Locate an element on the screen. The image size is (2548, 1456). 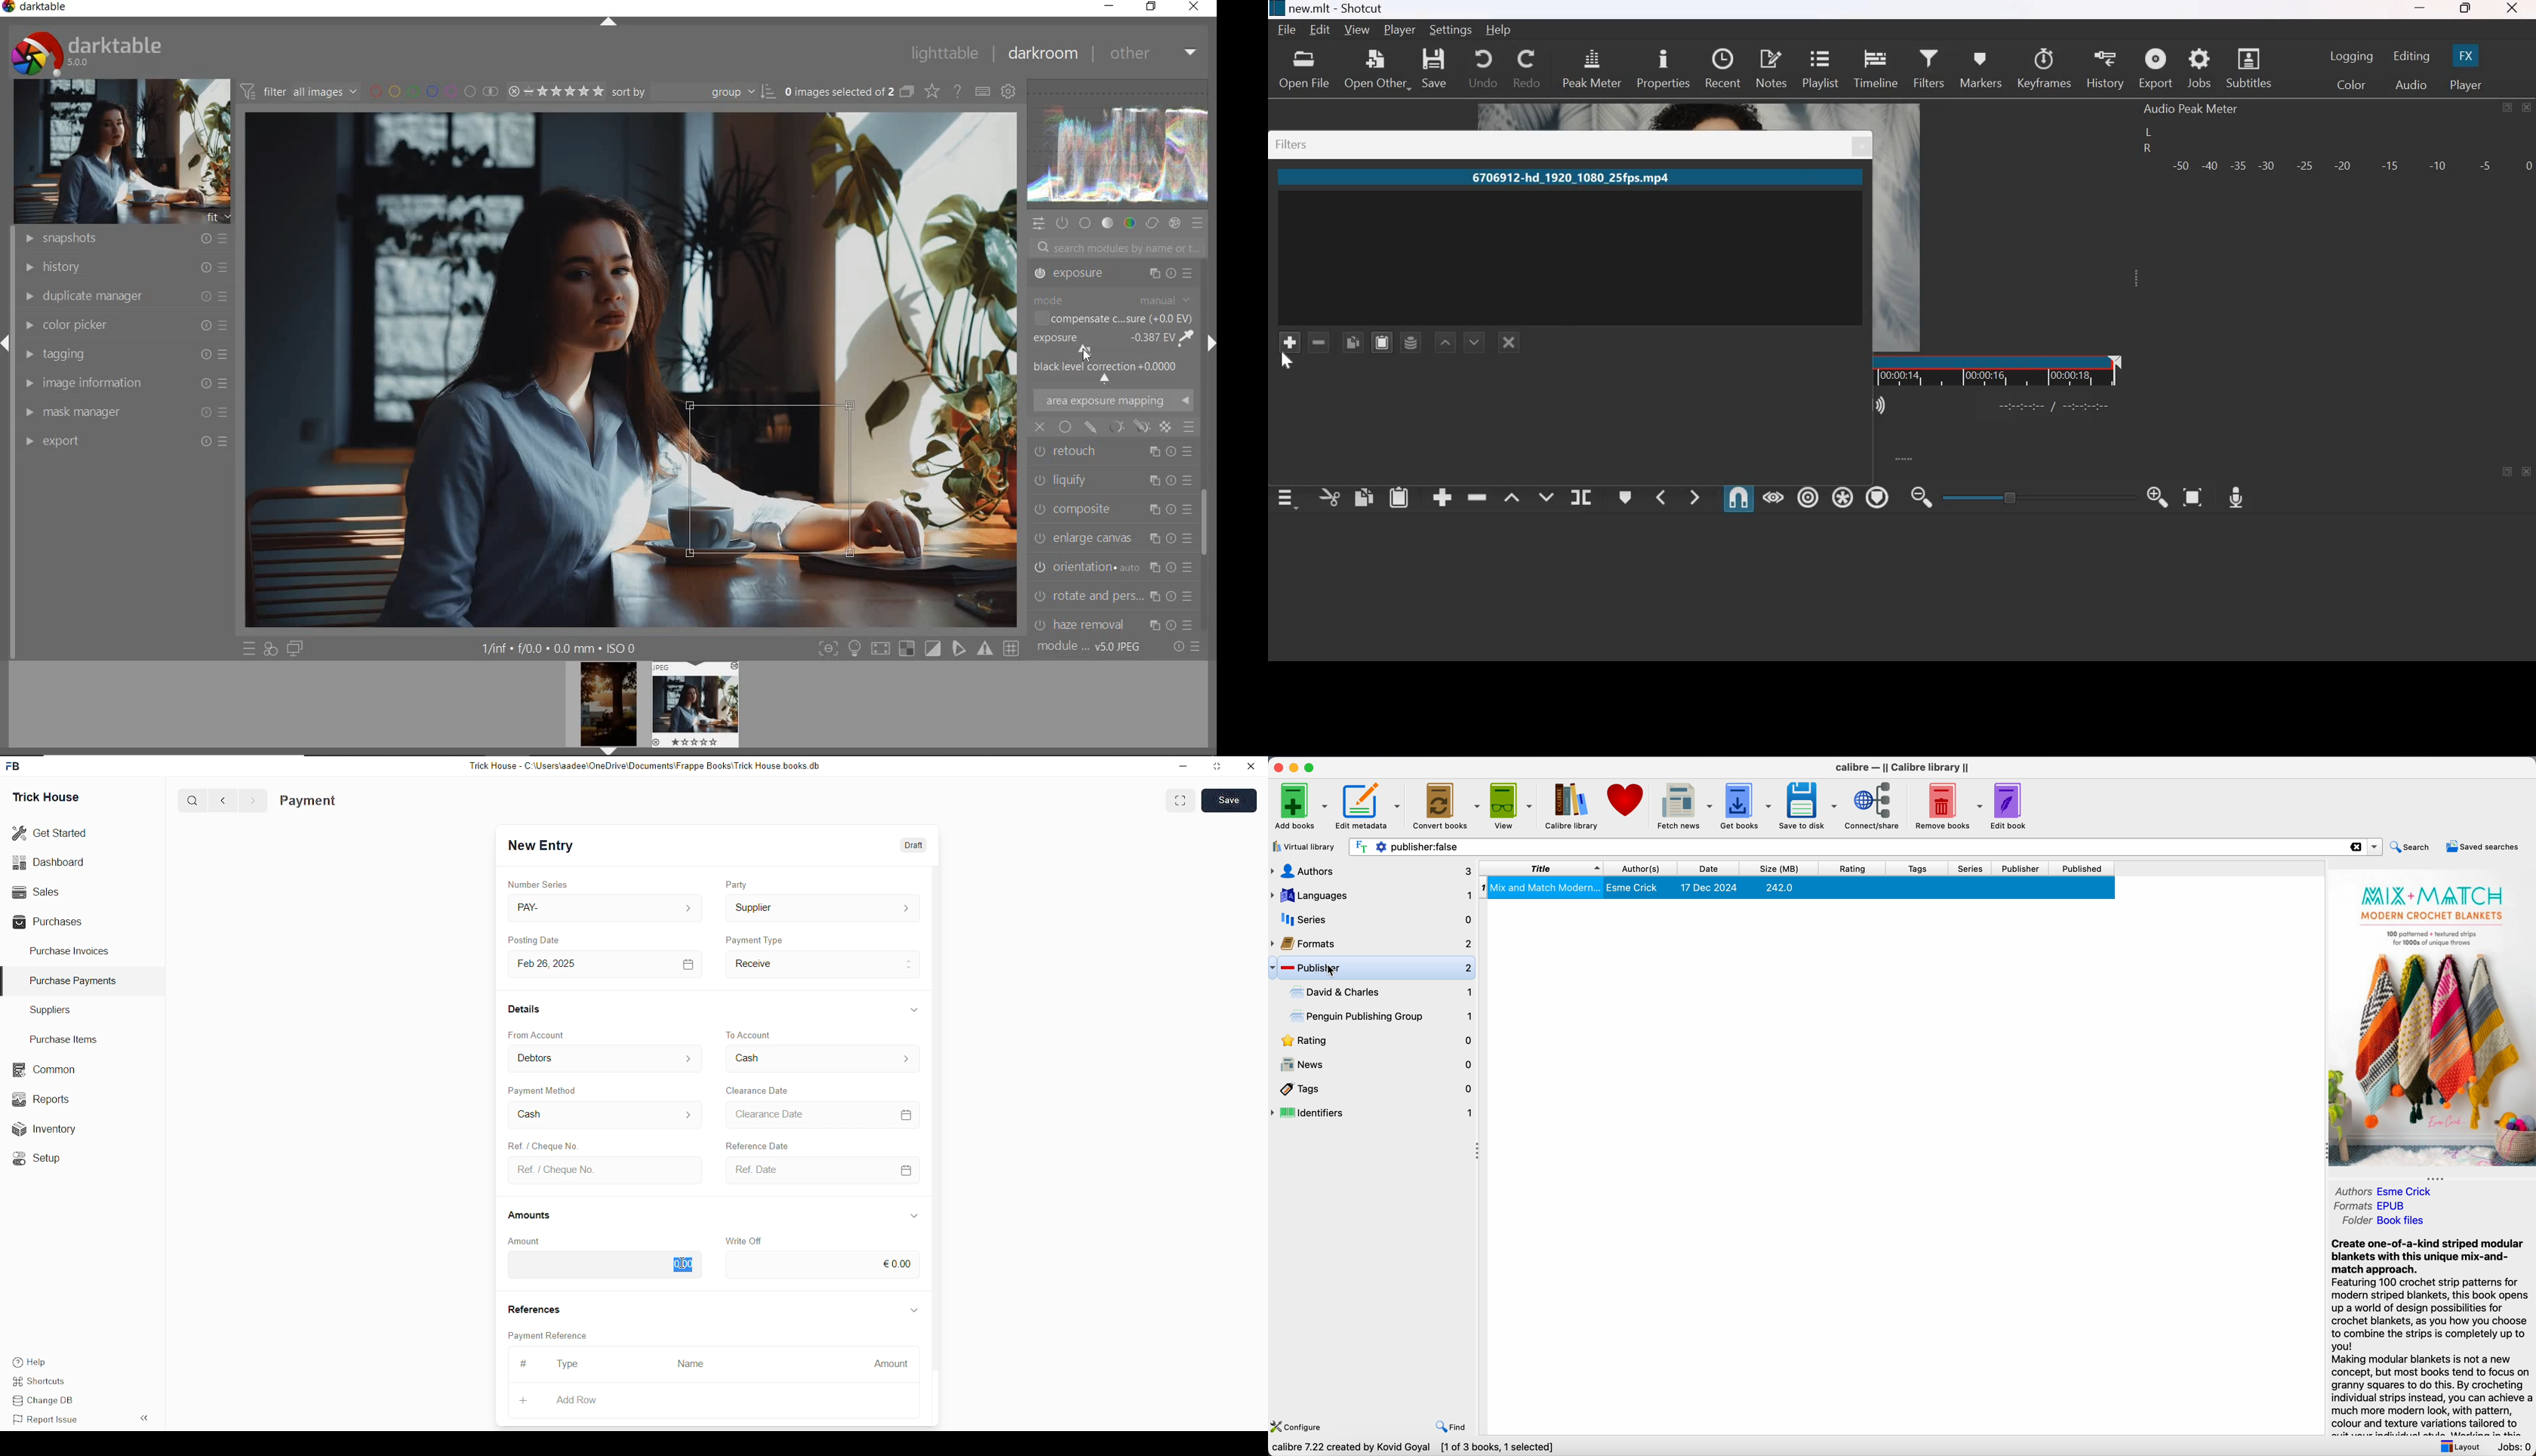
cursor is located at coordinates (683, 1260).